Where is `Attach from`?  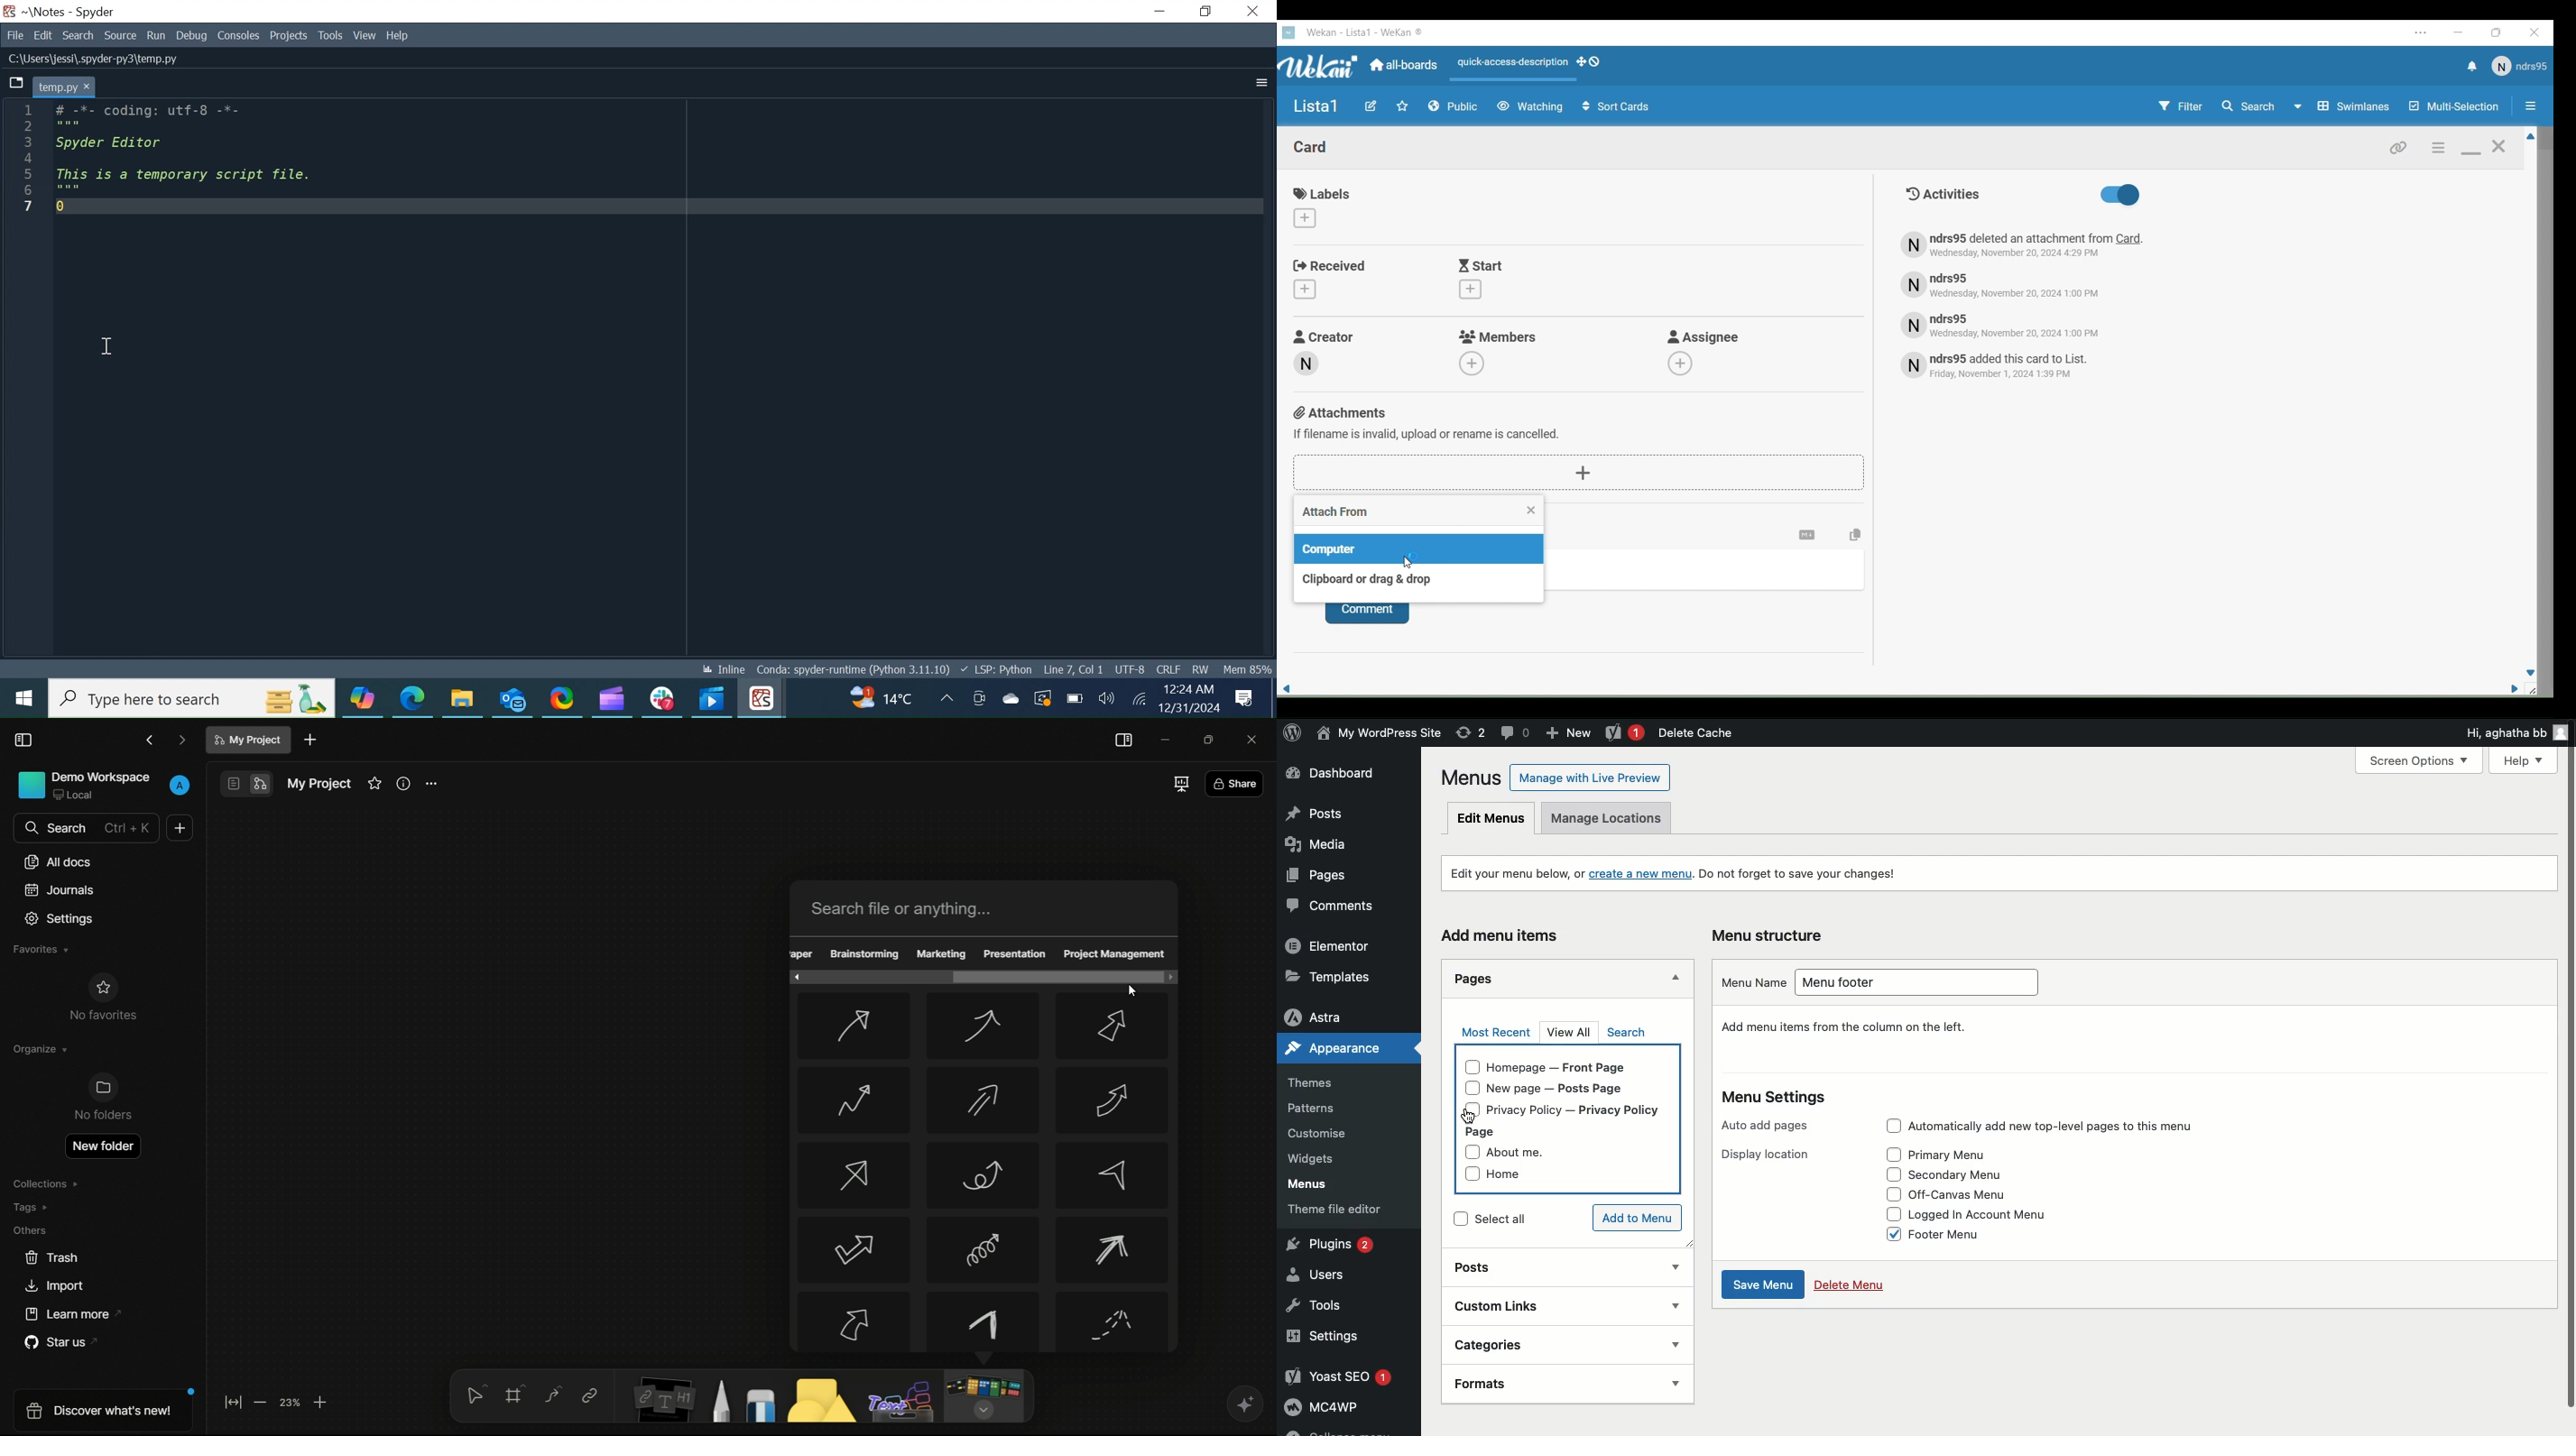
Attach from is located at coordinates (1410, 510).